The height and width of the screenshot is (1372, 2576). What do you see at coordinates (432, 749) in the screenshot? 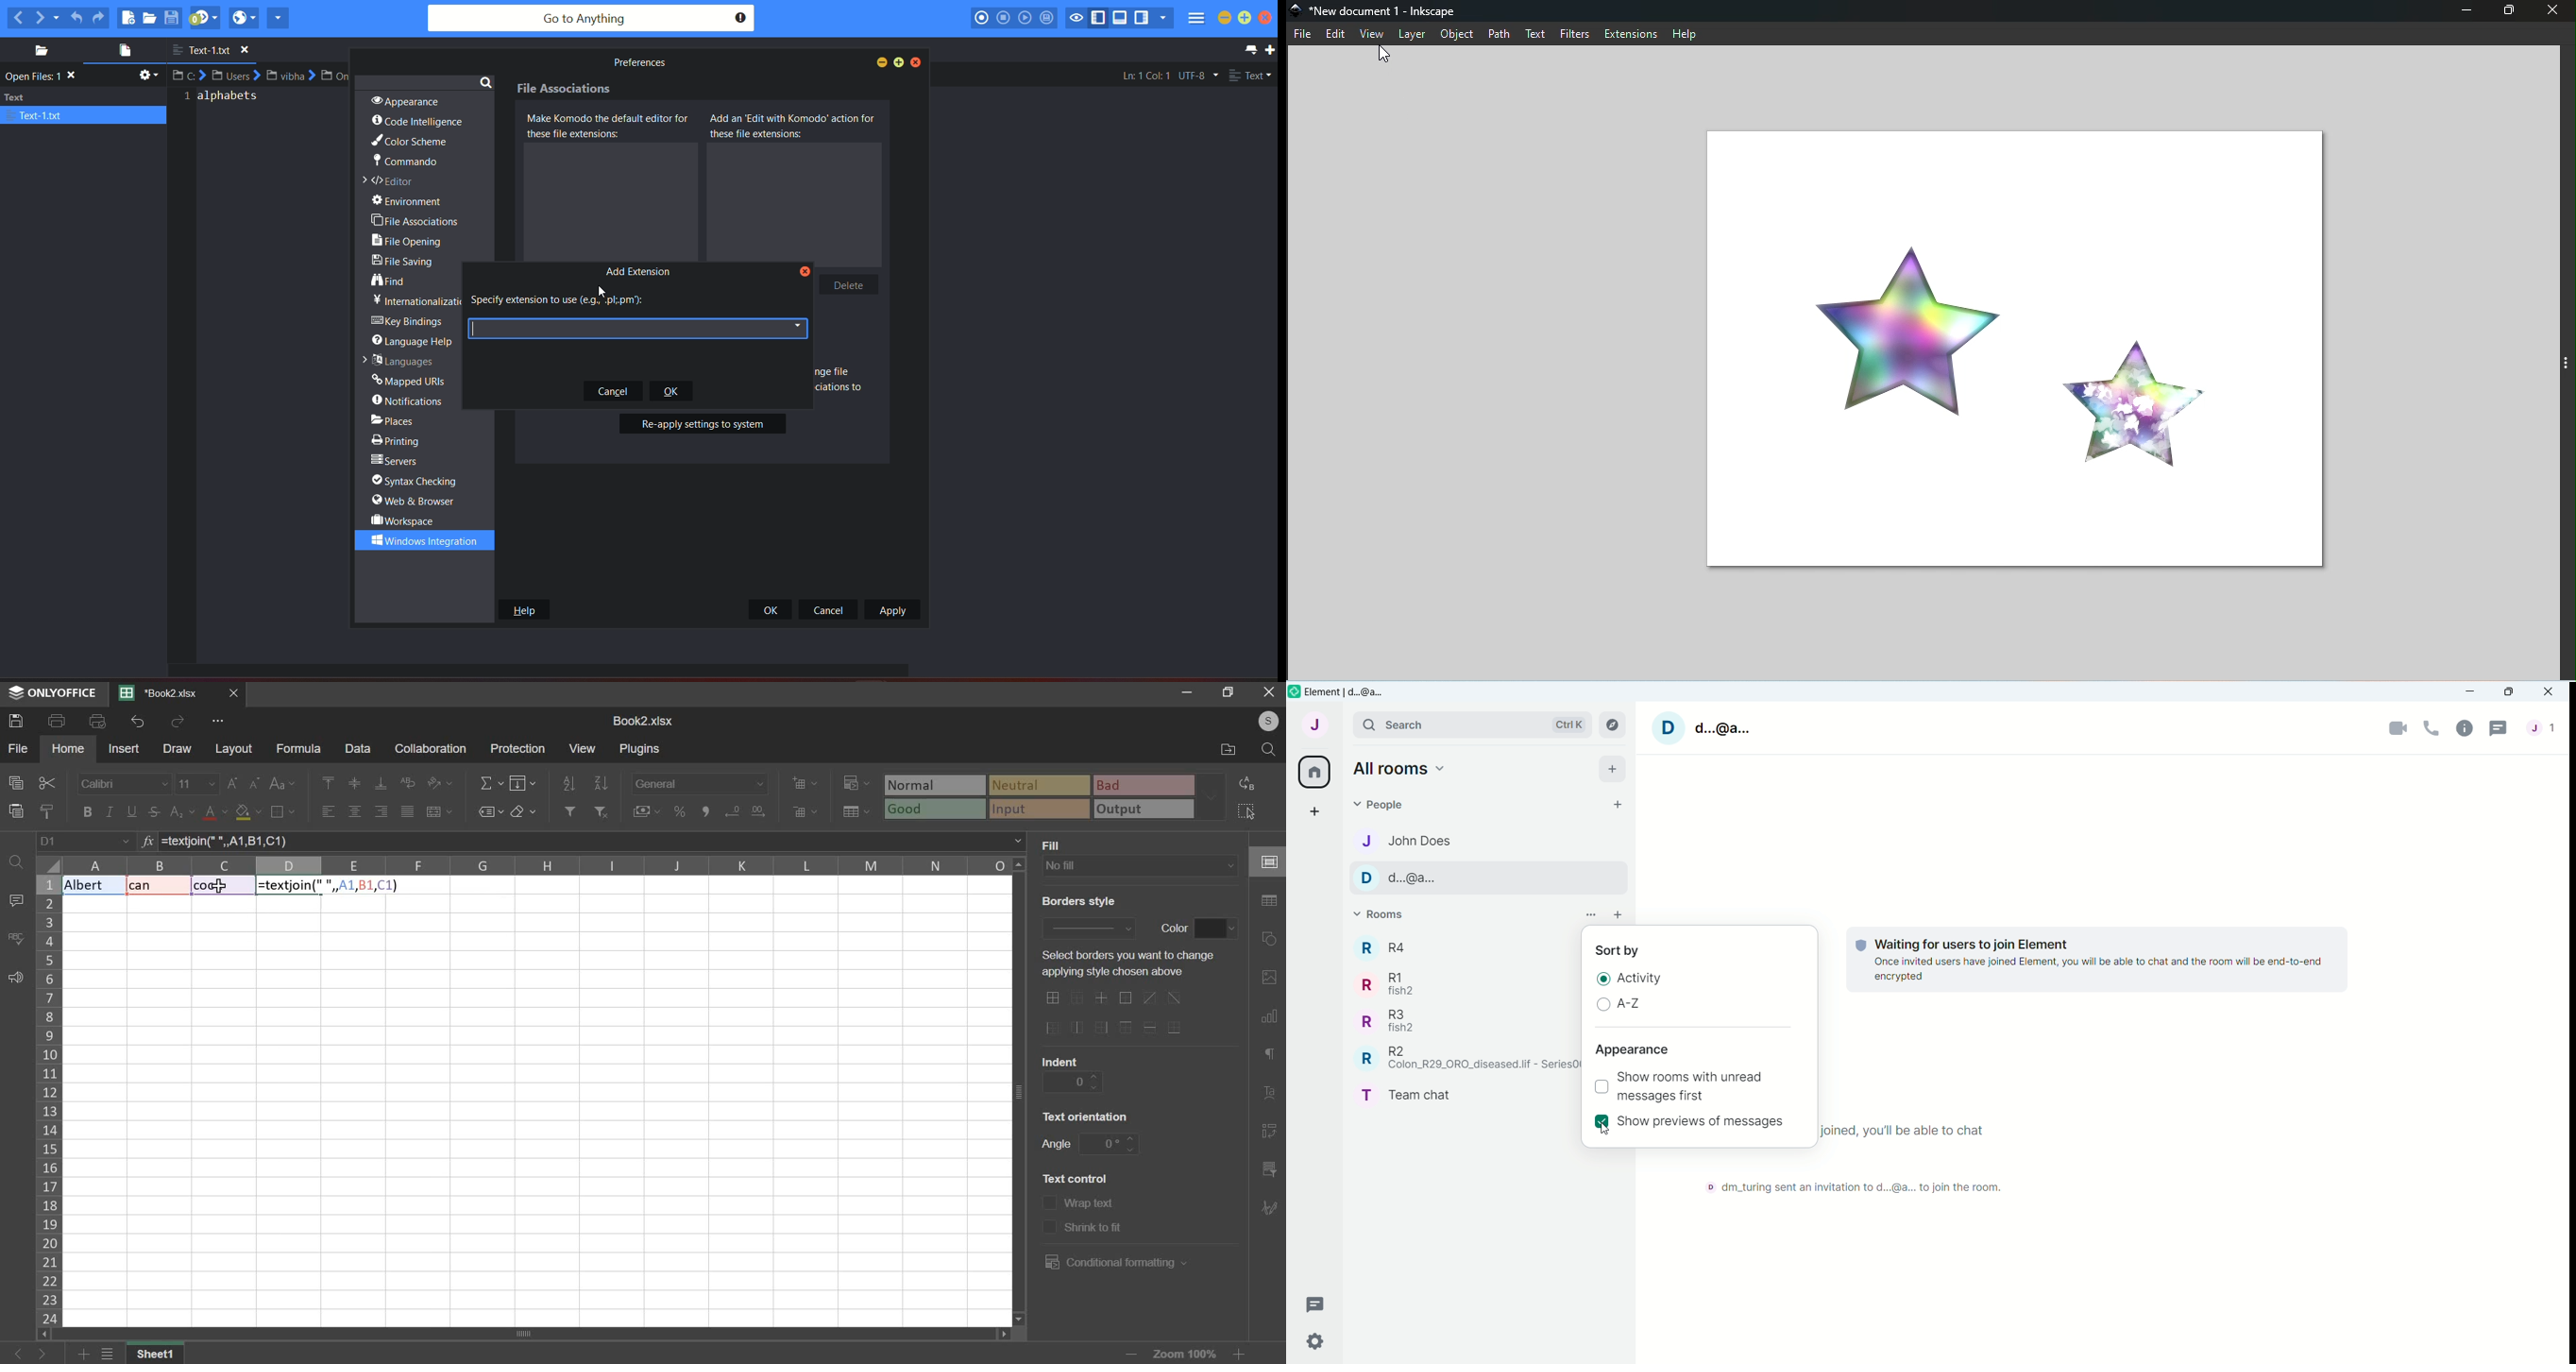
I see `collaboration` at bounding box center [432, 749].